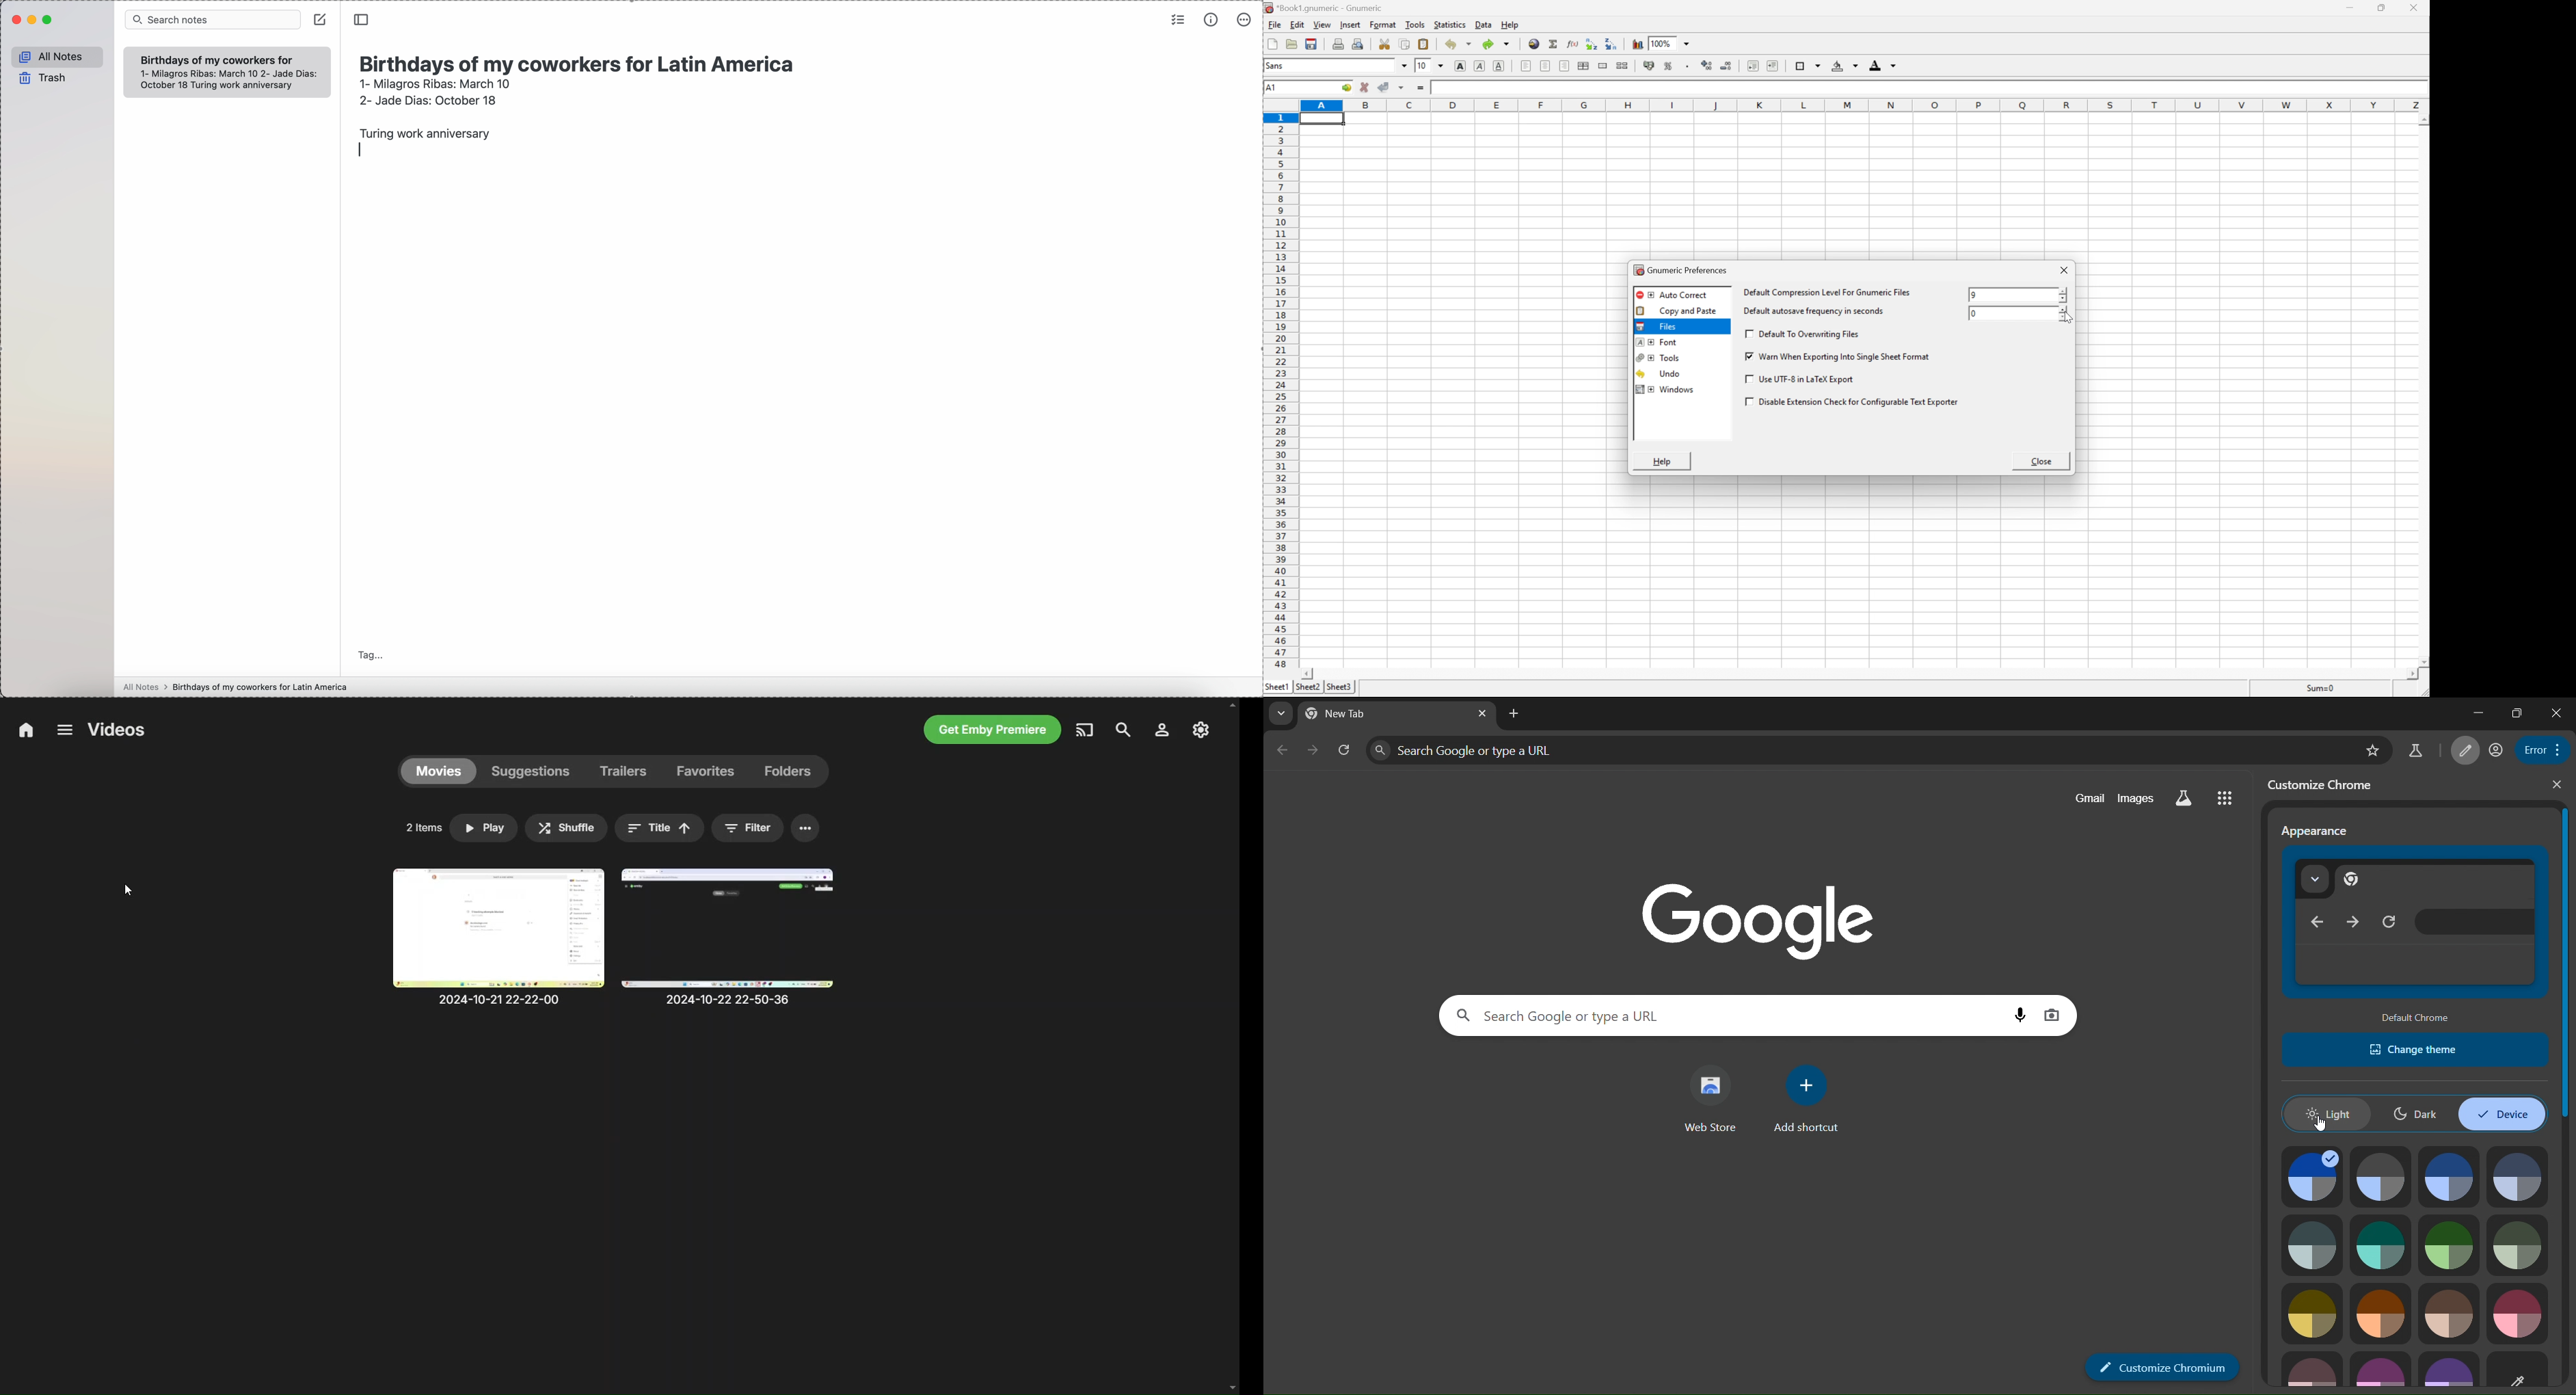 This screenshot has height=1400, width=2576. Describe the element at coordinates (1565, 66) in the screenshot. I see `Align right` at that location.